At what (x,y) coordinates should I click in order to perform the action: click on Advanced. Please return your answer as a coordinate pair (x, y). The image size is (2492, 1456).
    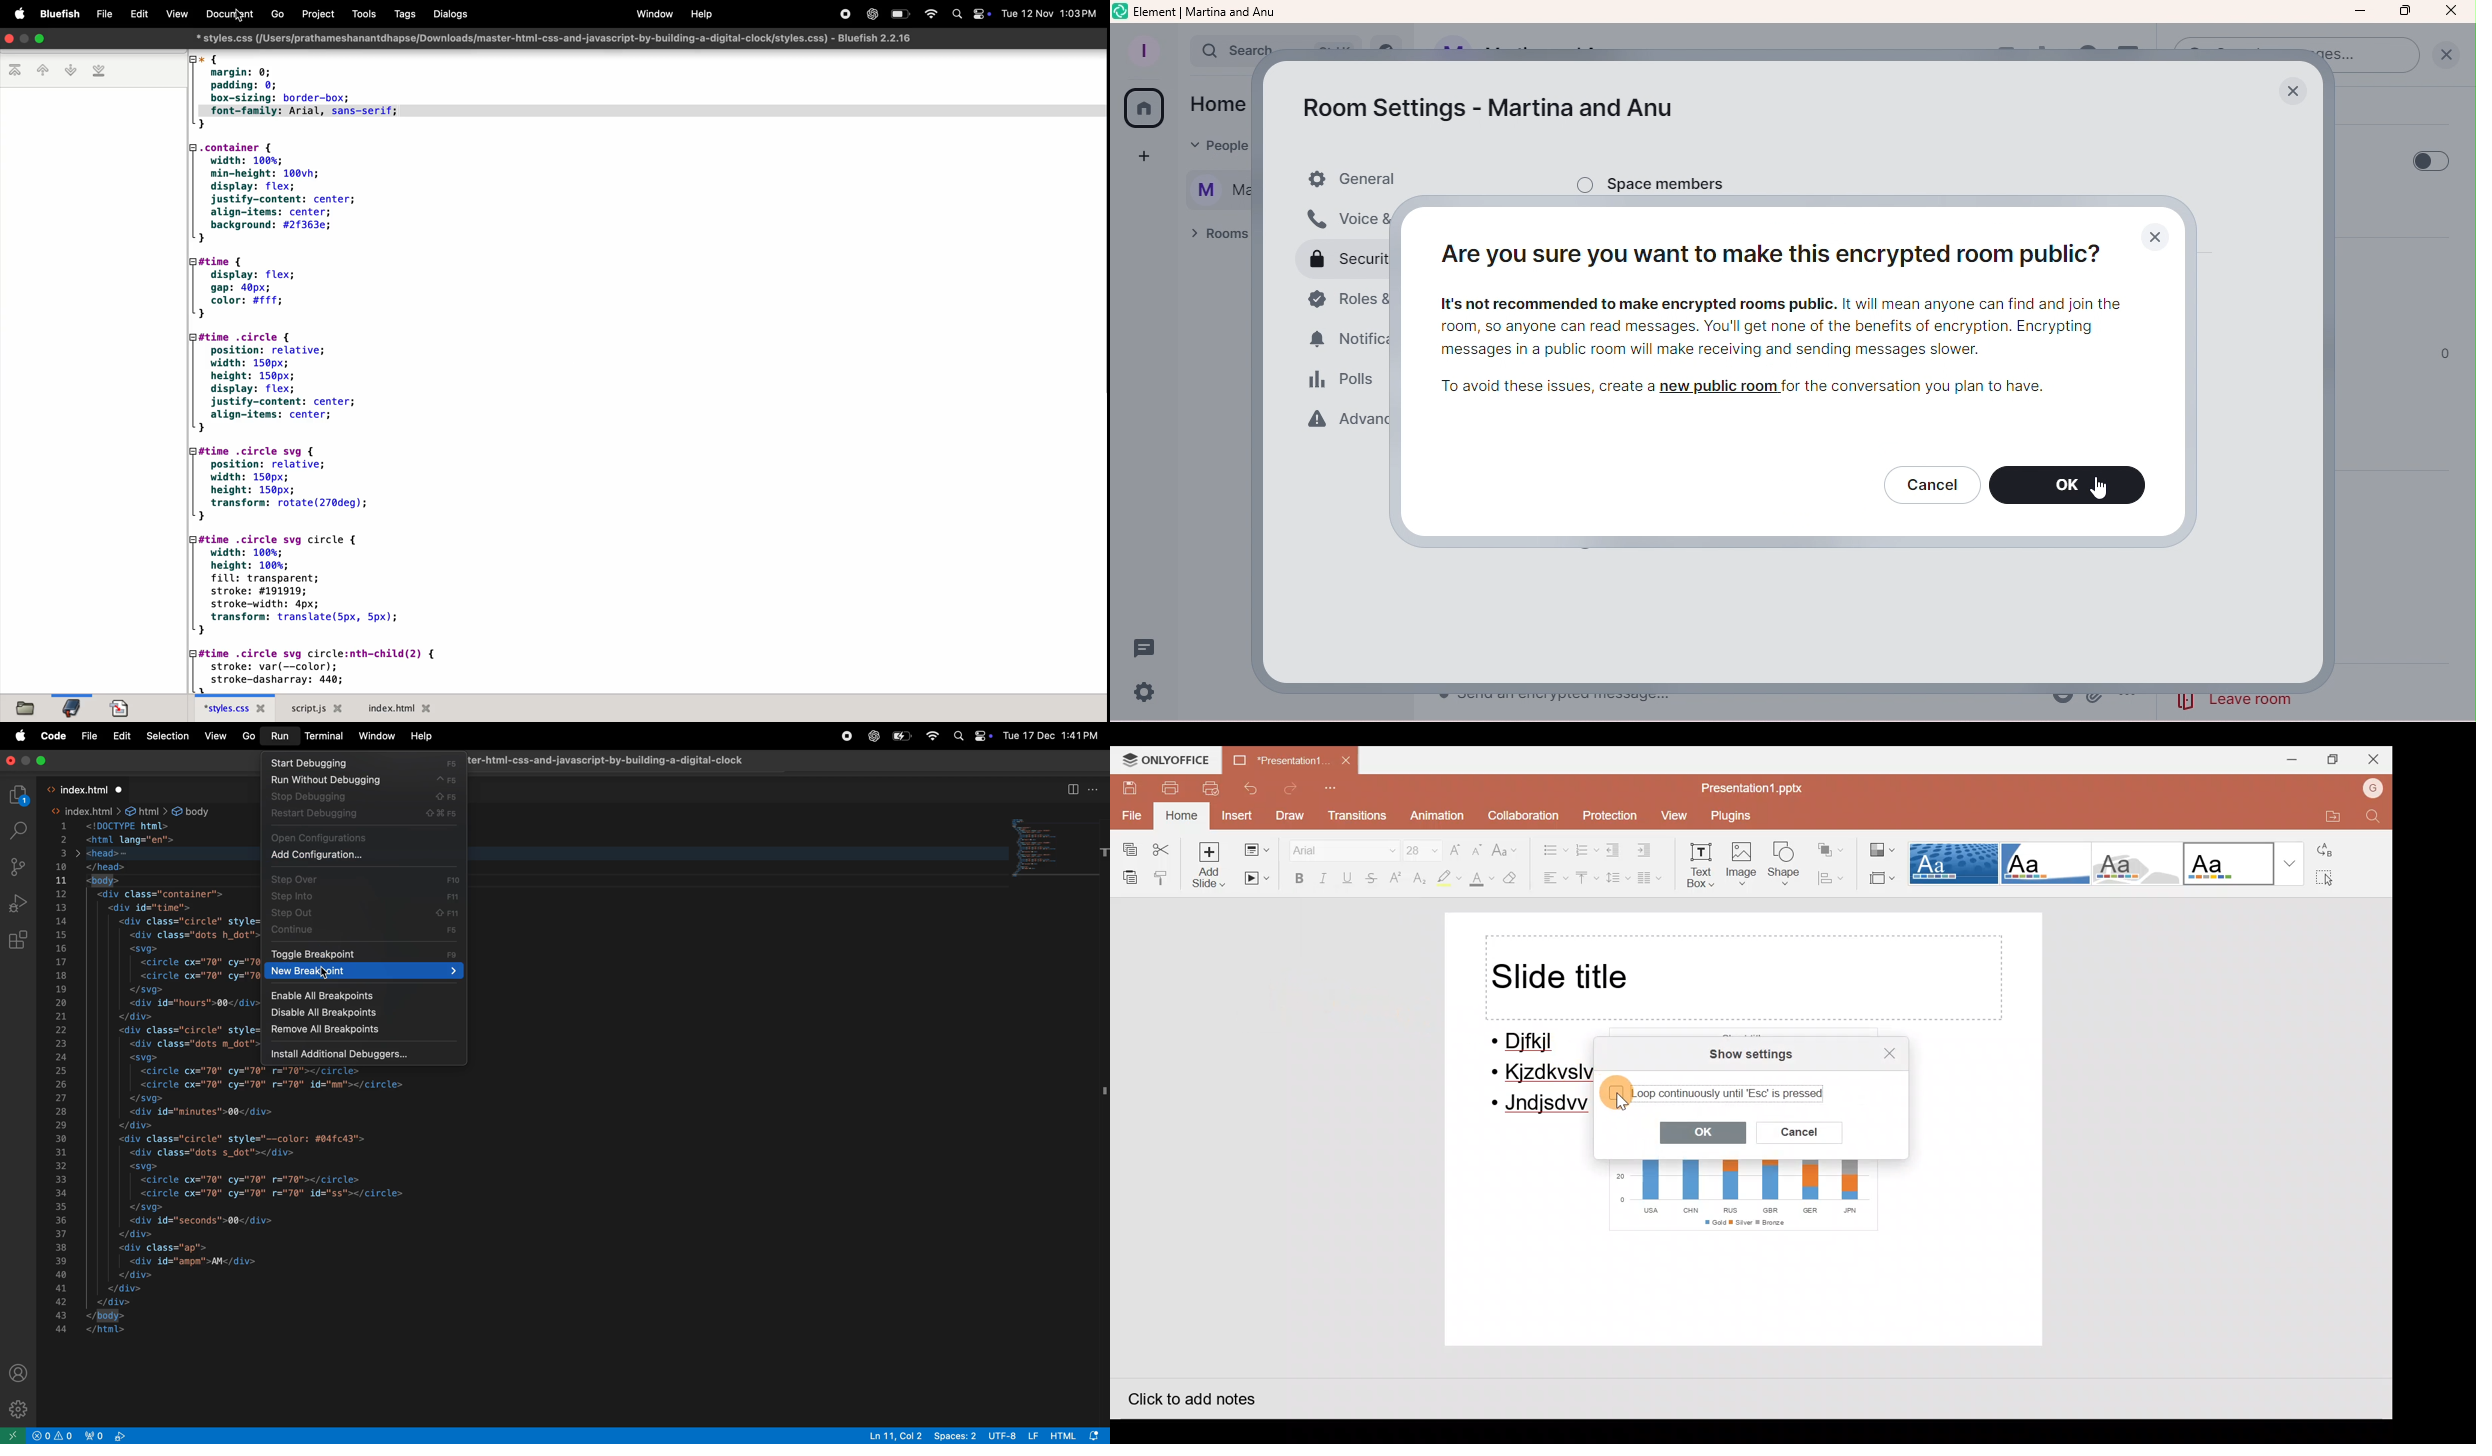
    Looking at the image, I should click on (1339, 421).